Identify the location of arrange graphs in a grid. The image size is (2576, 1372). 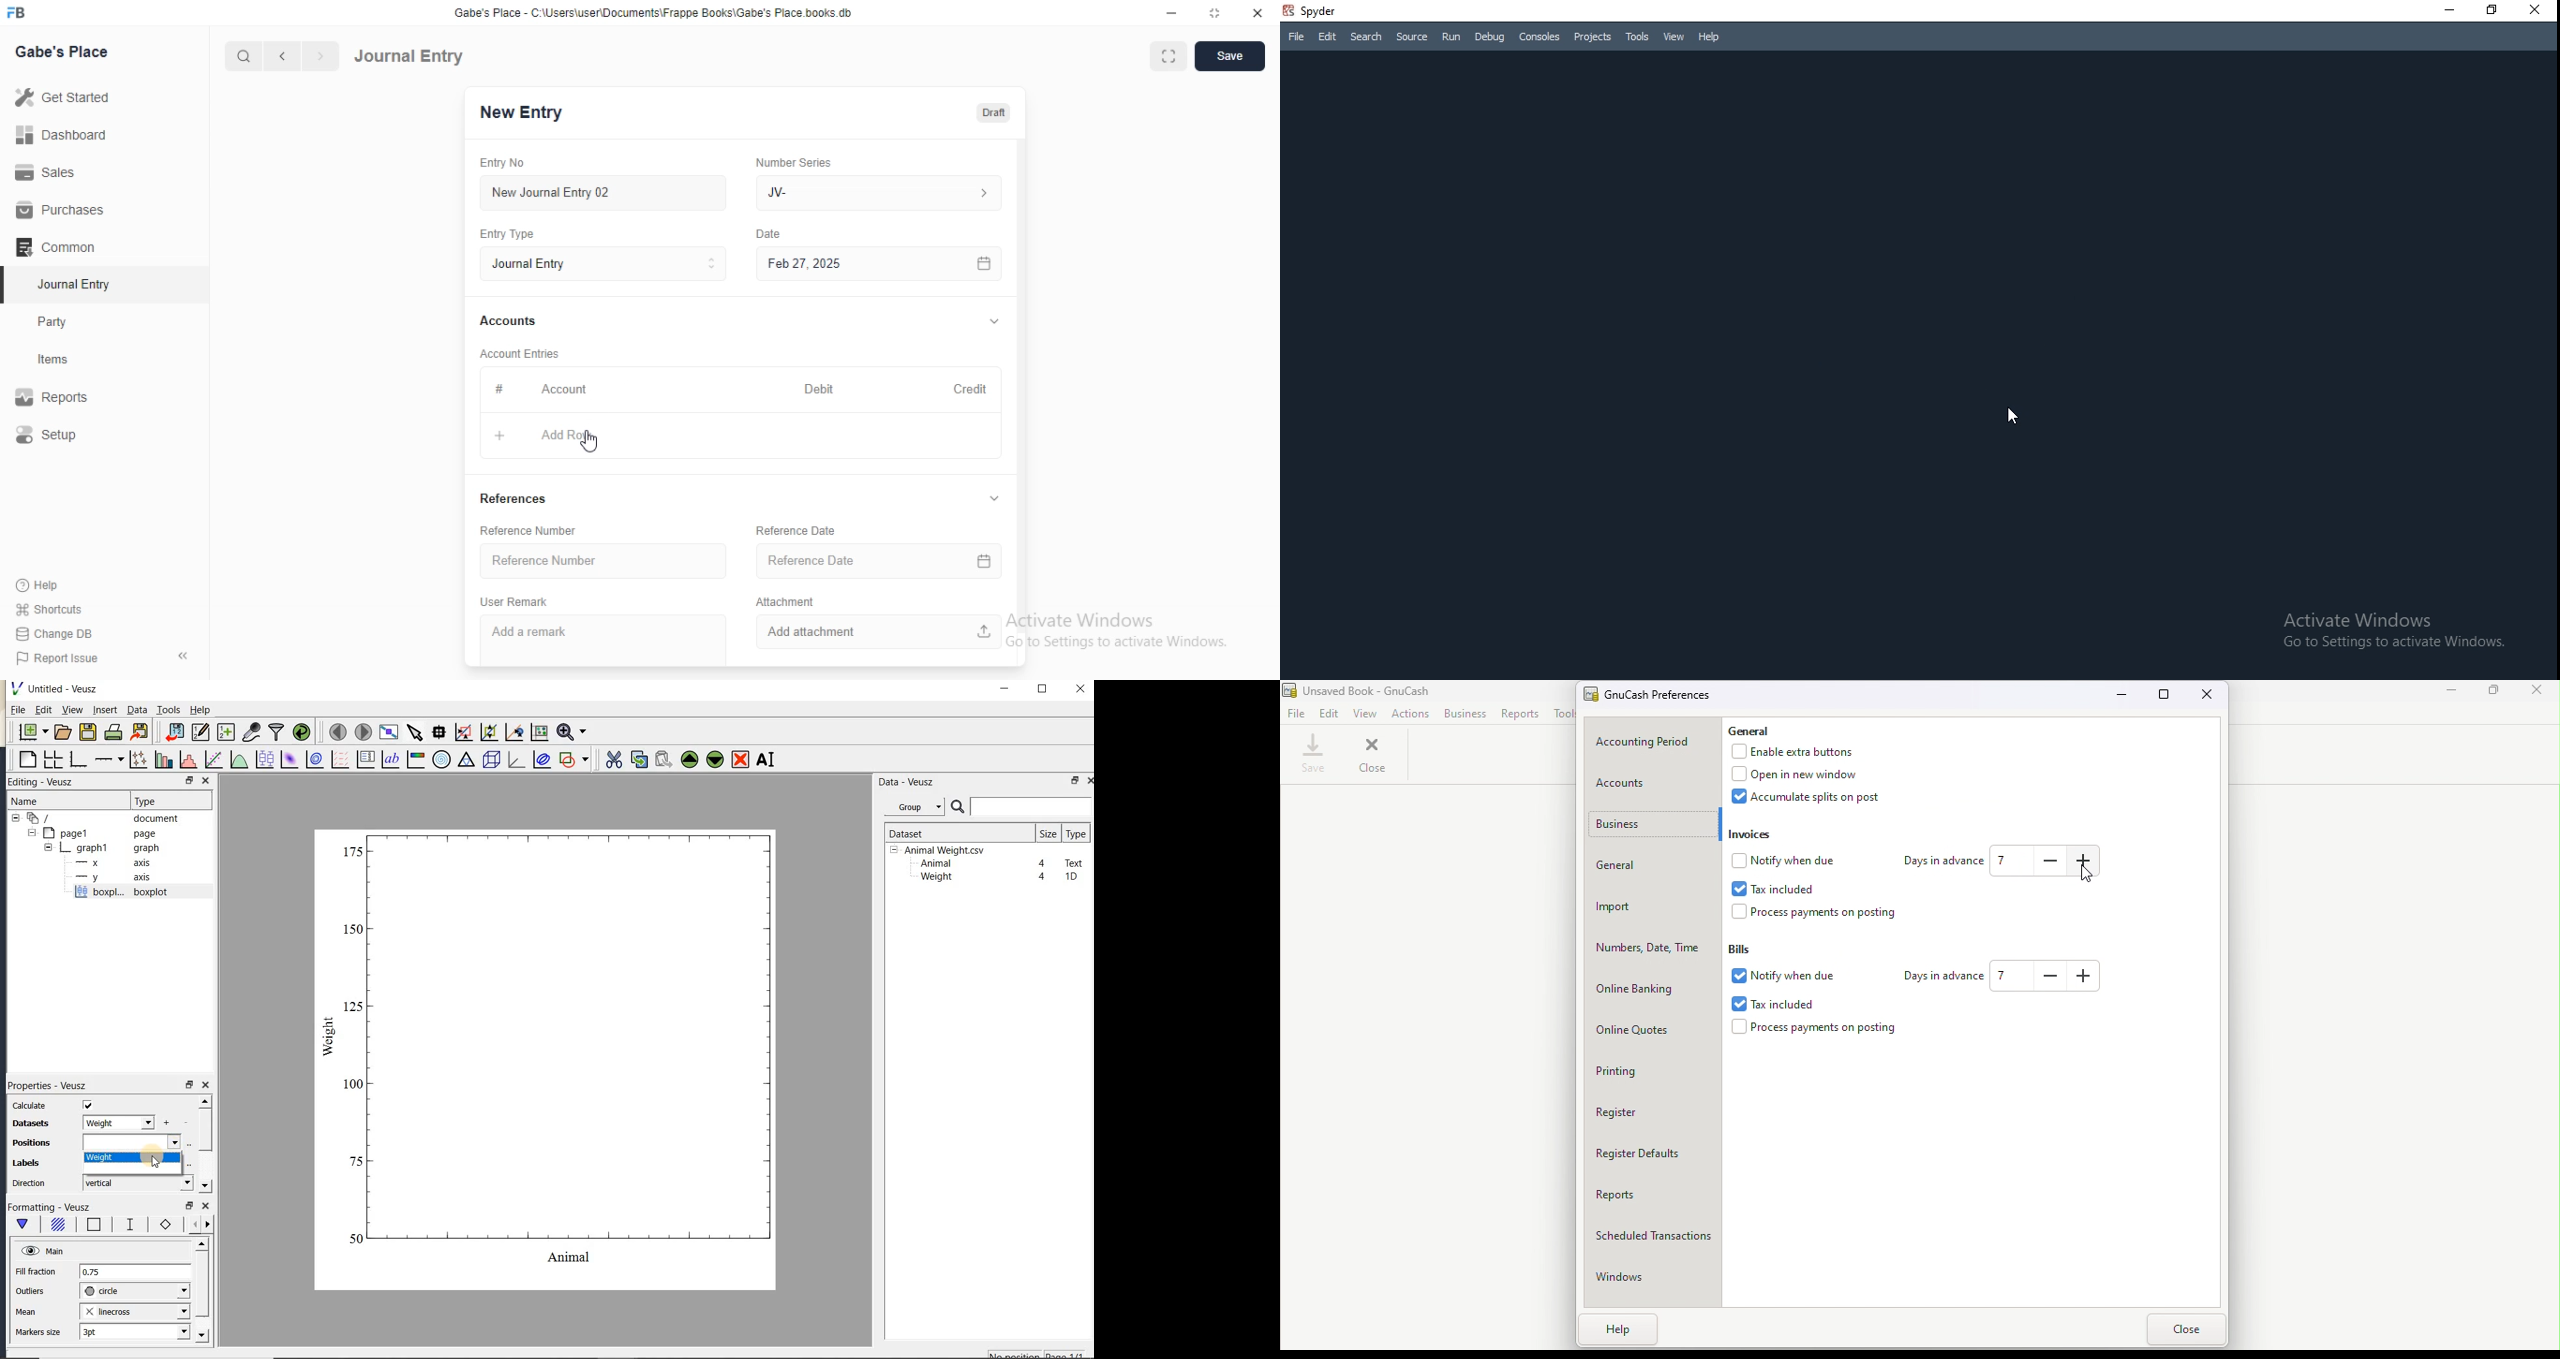
(52, 759).